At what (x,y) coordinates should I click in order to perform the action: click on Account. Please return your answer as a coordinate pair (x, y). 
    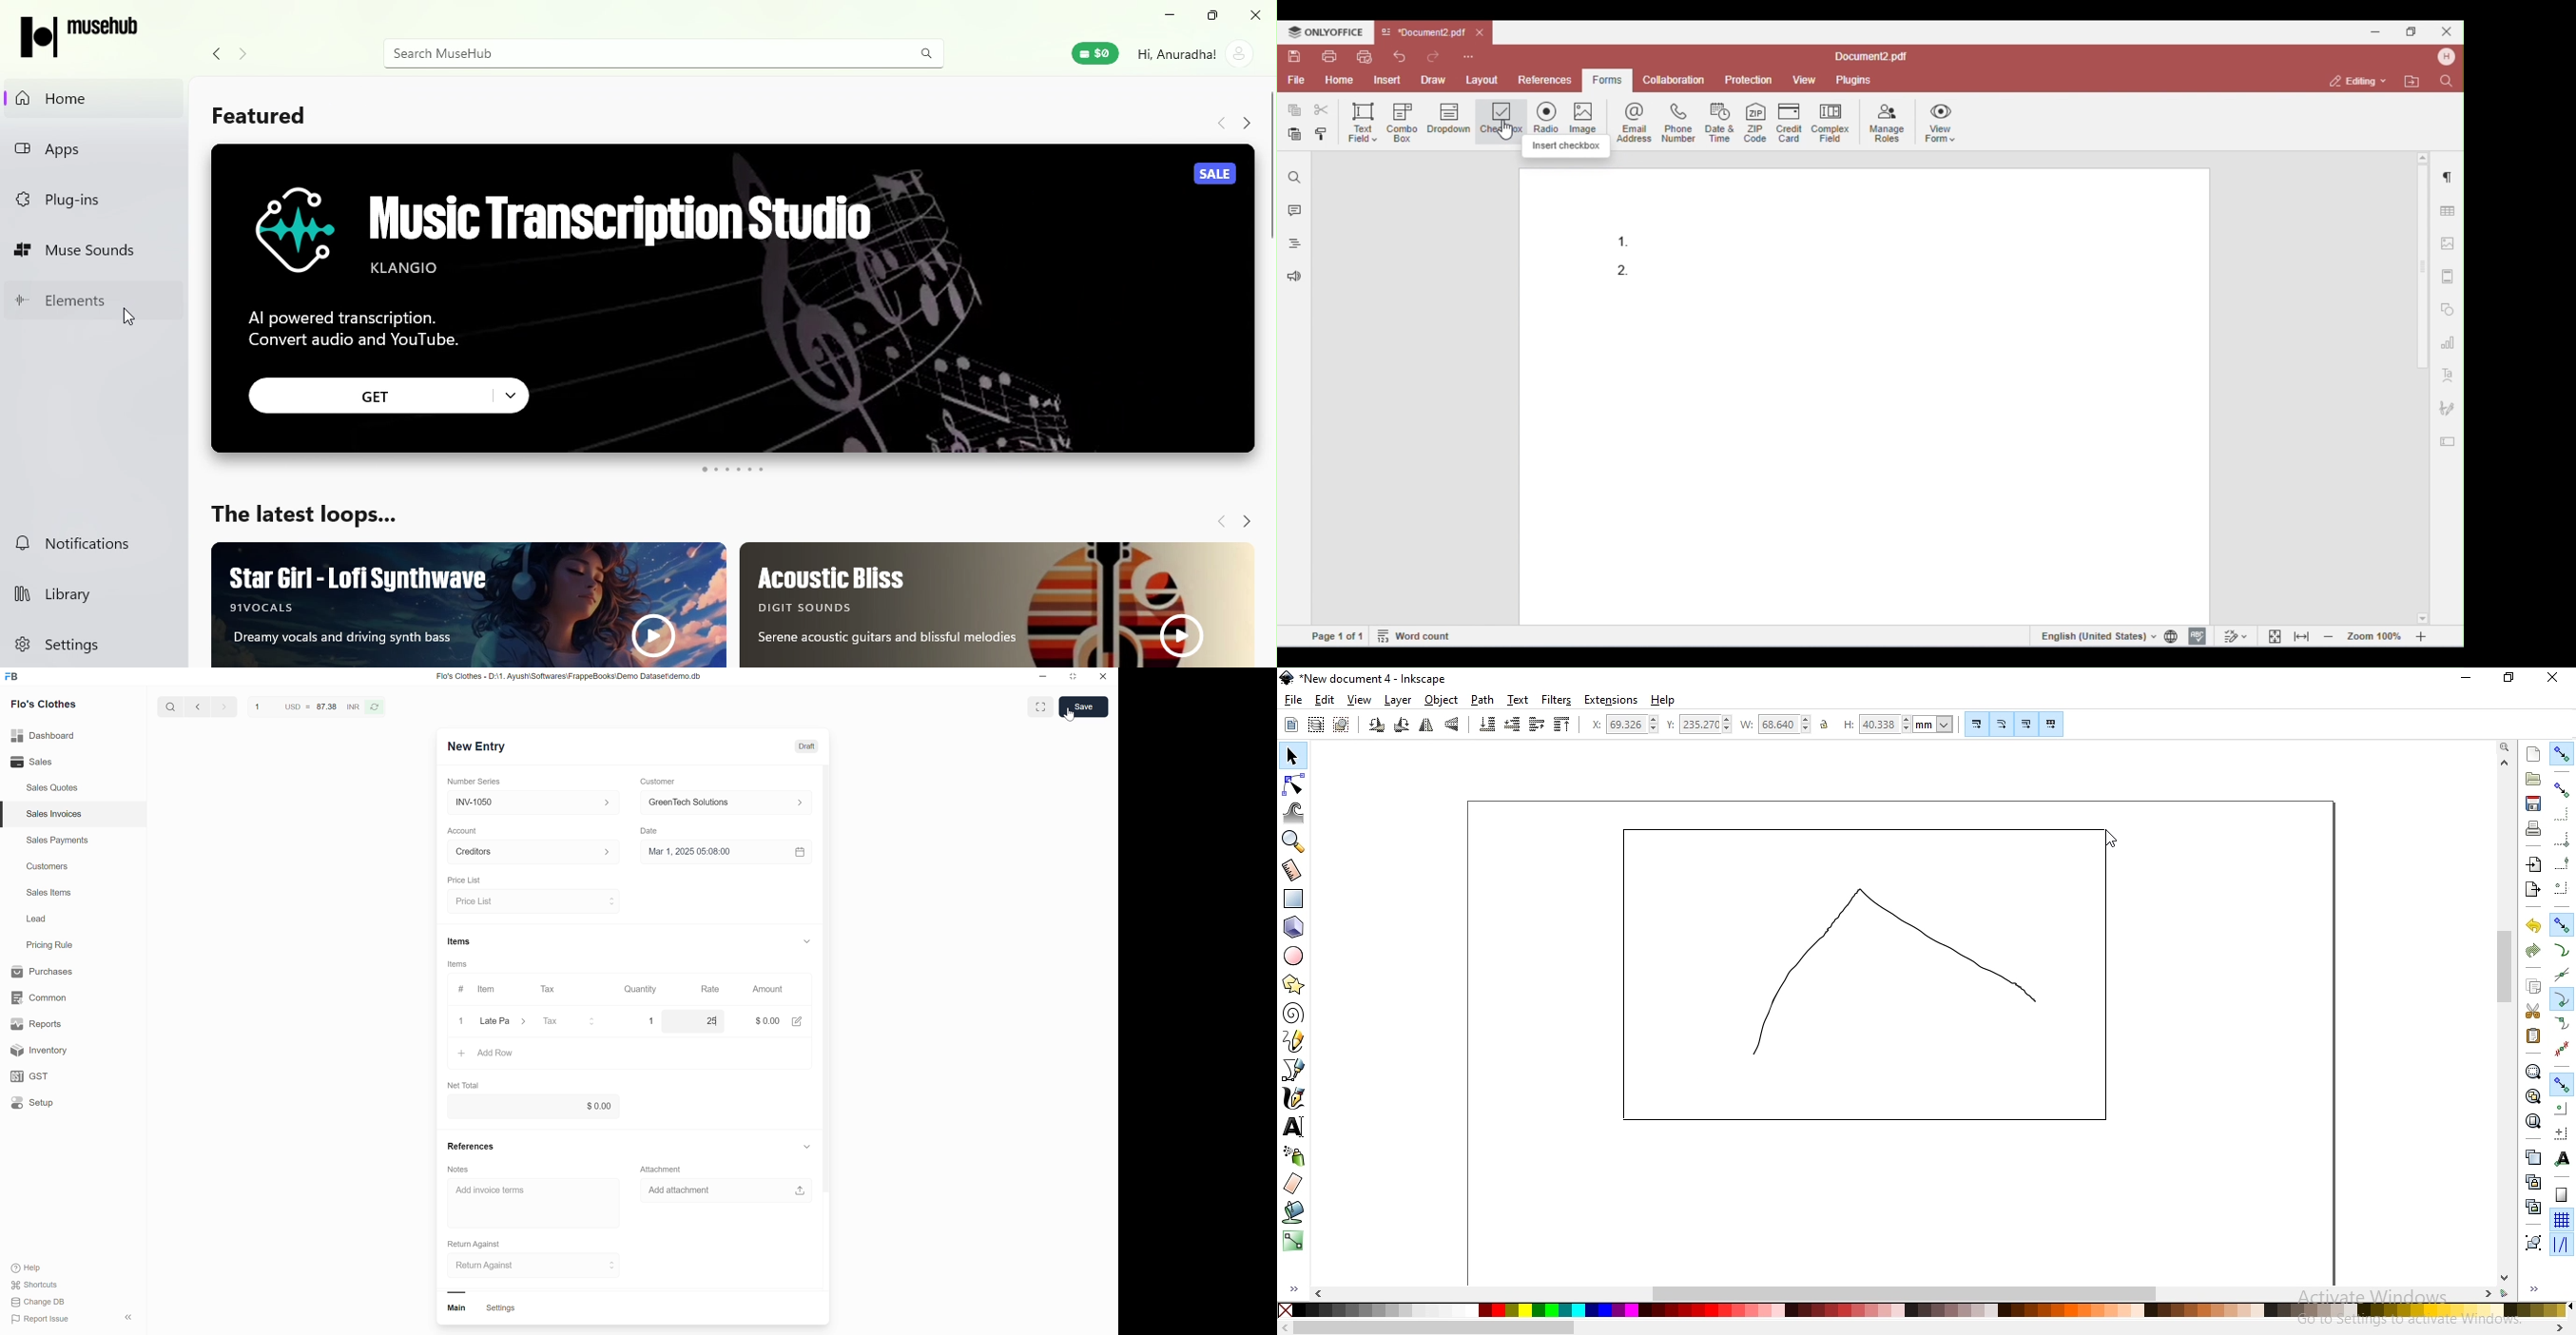
    Looking at the image, I should click on (1194, 53).